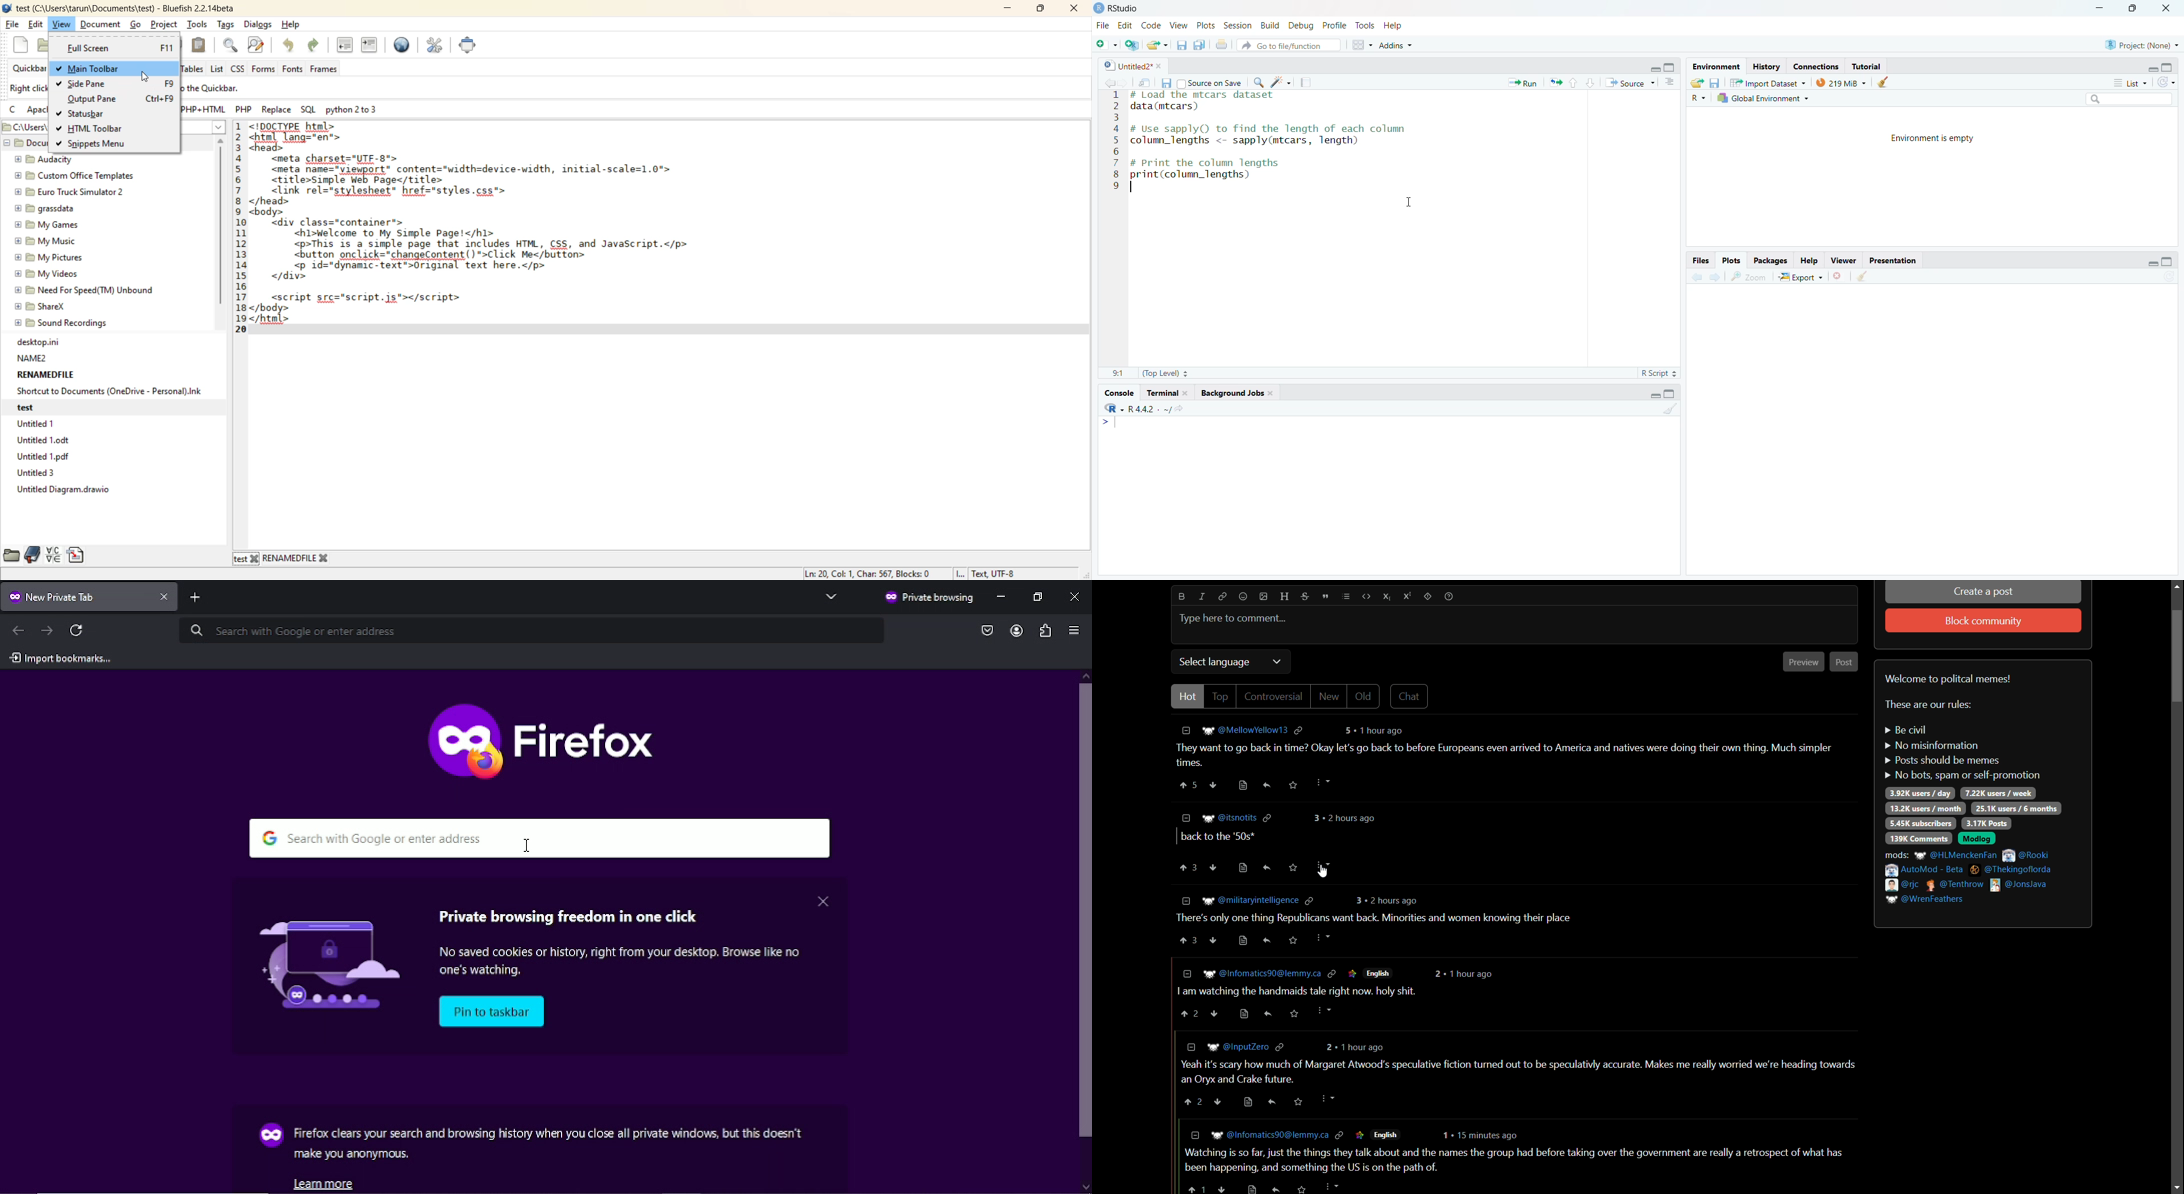  What do you see at coordinates (2168, 9) in the screenshot?
I see `Close` at bounding box center [2168, 9].